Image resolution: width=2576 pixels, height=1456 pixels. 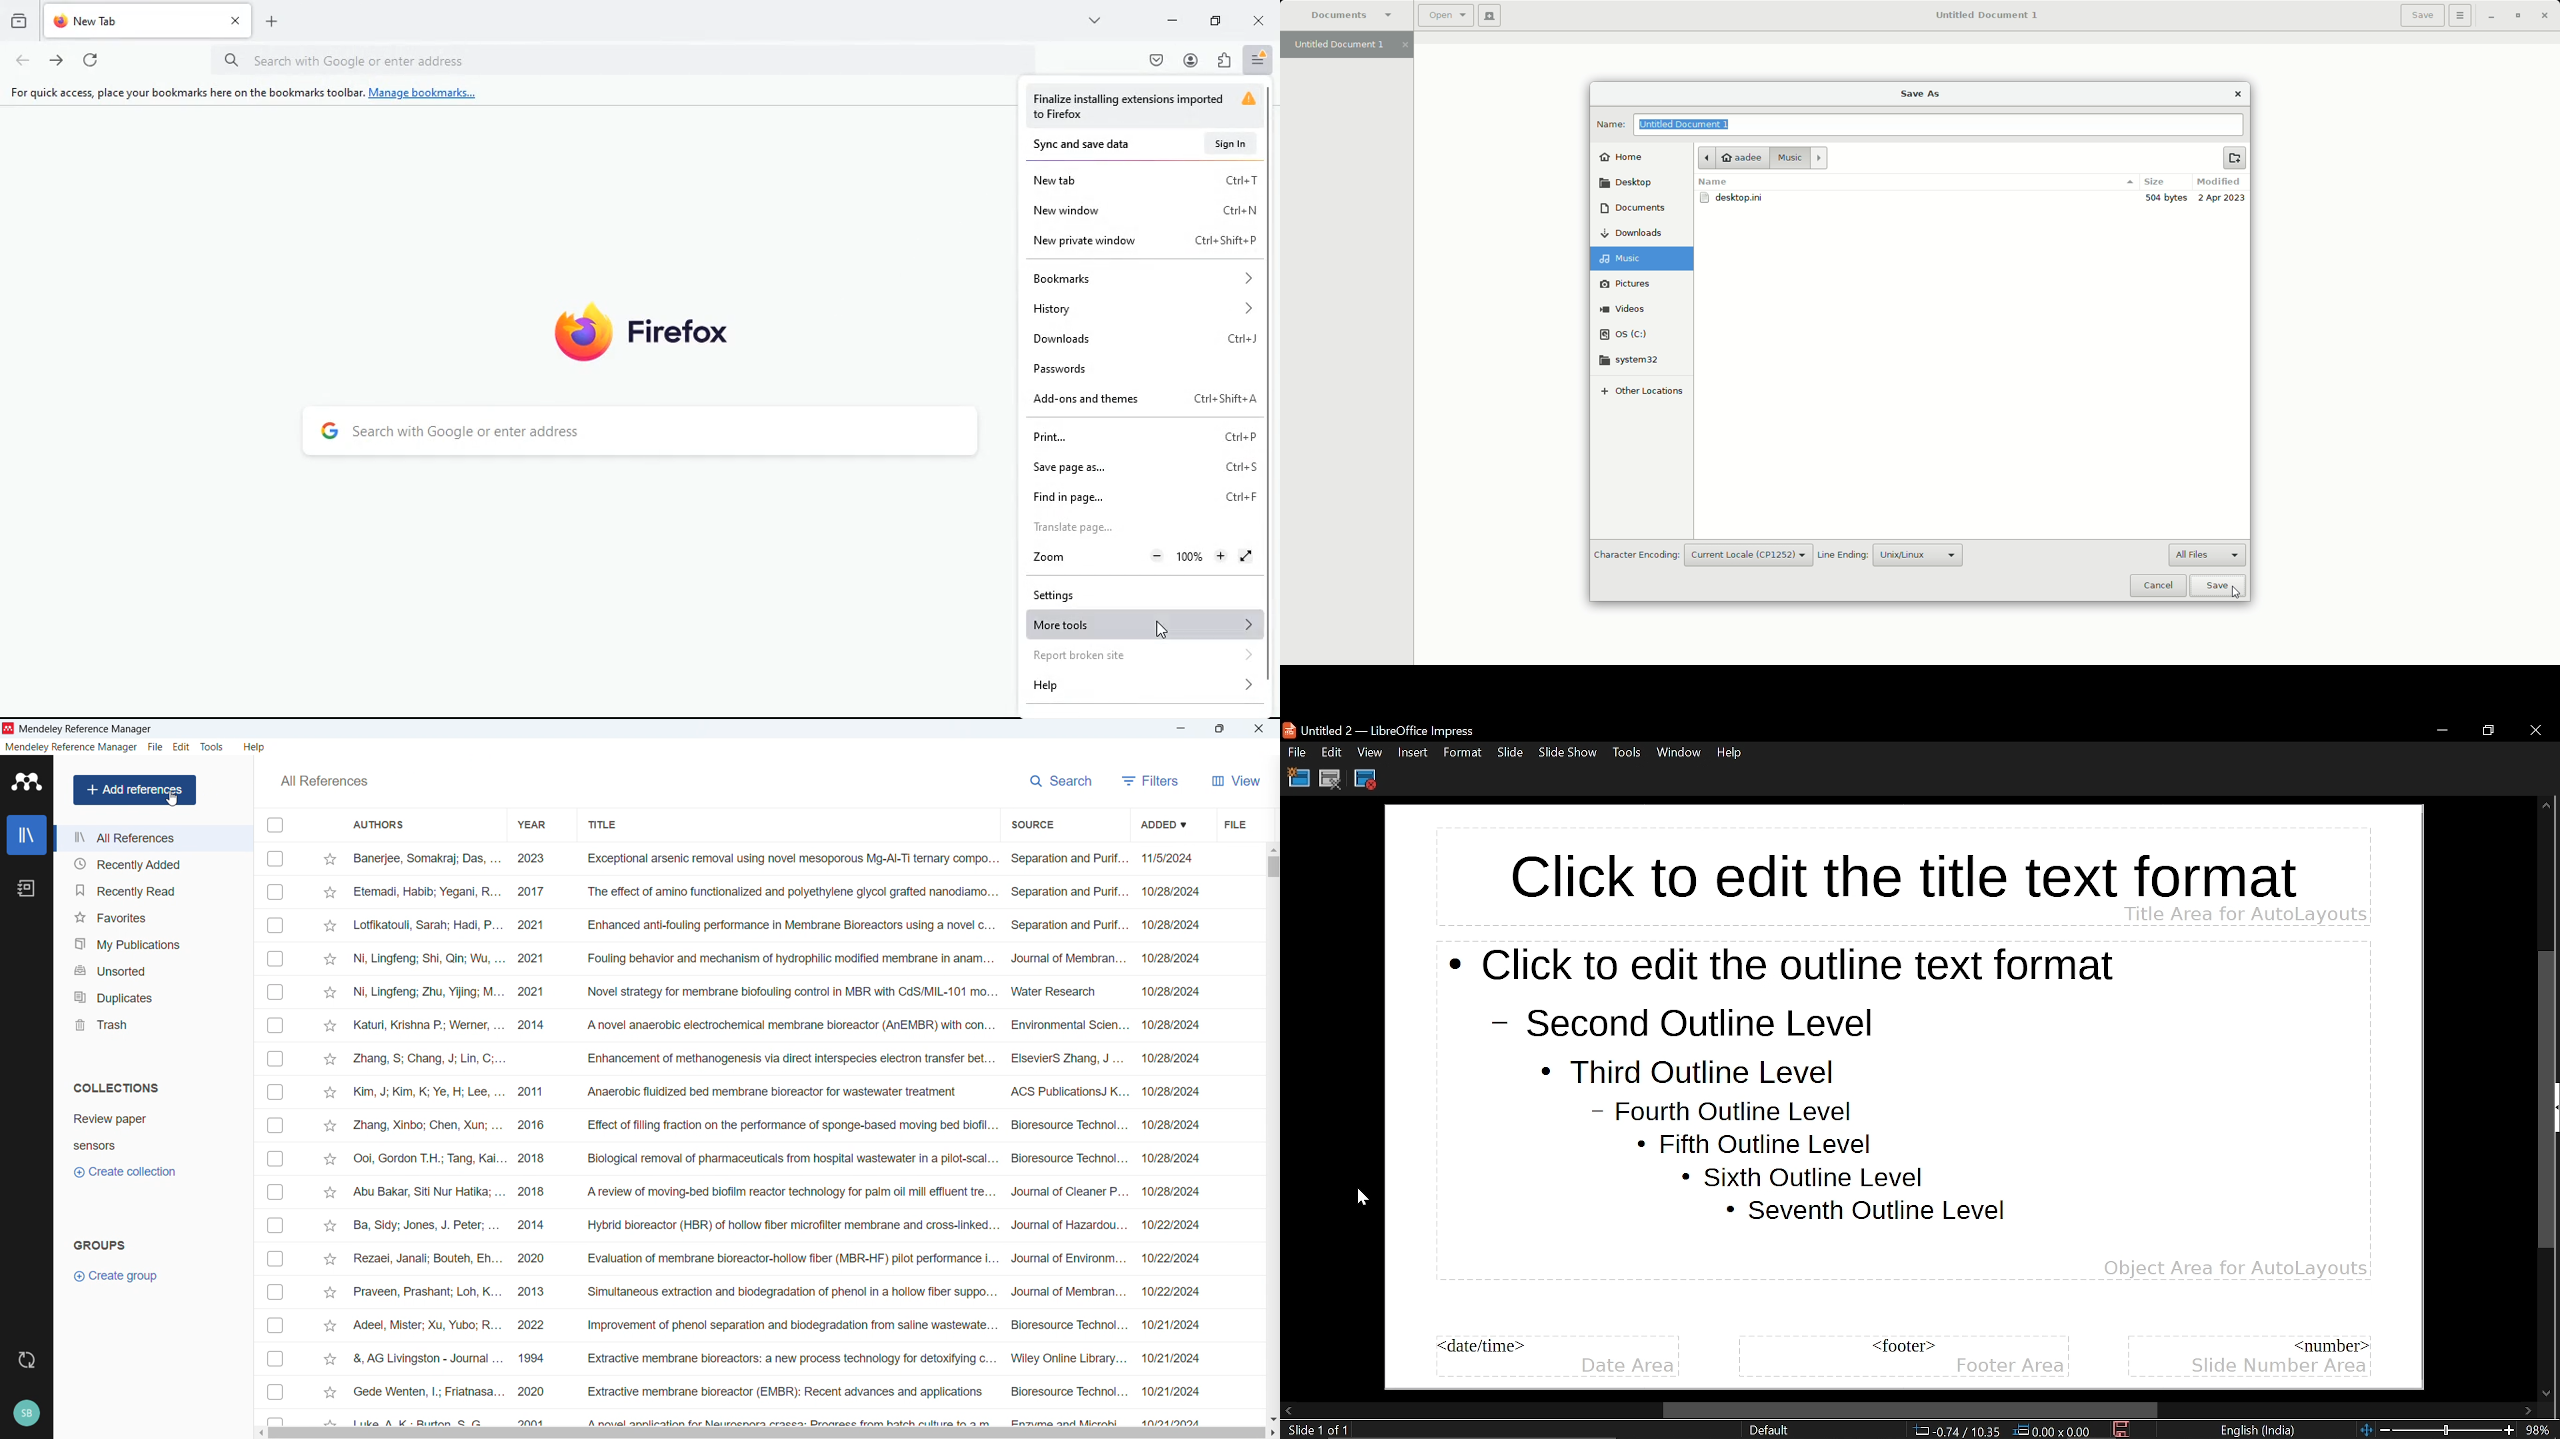 I want to click on File , so click(x=1233, y=824).